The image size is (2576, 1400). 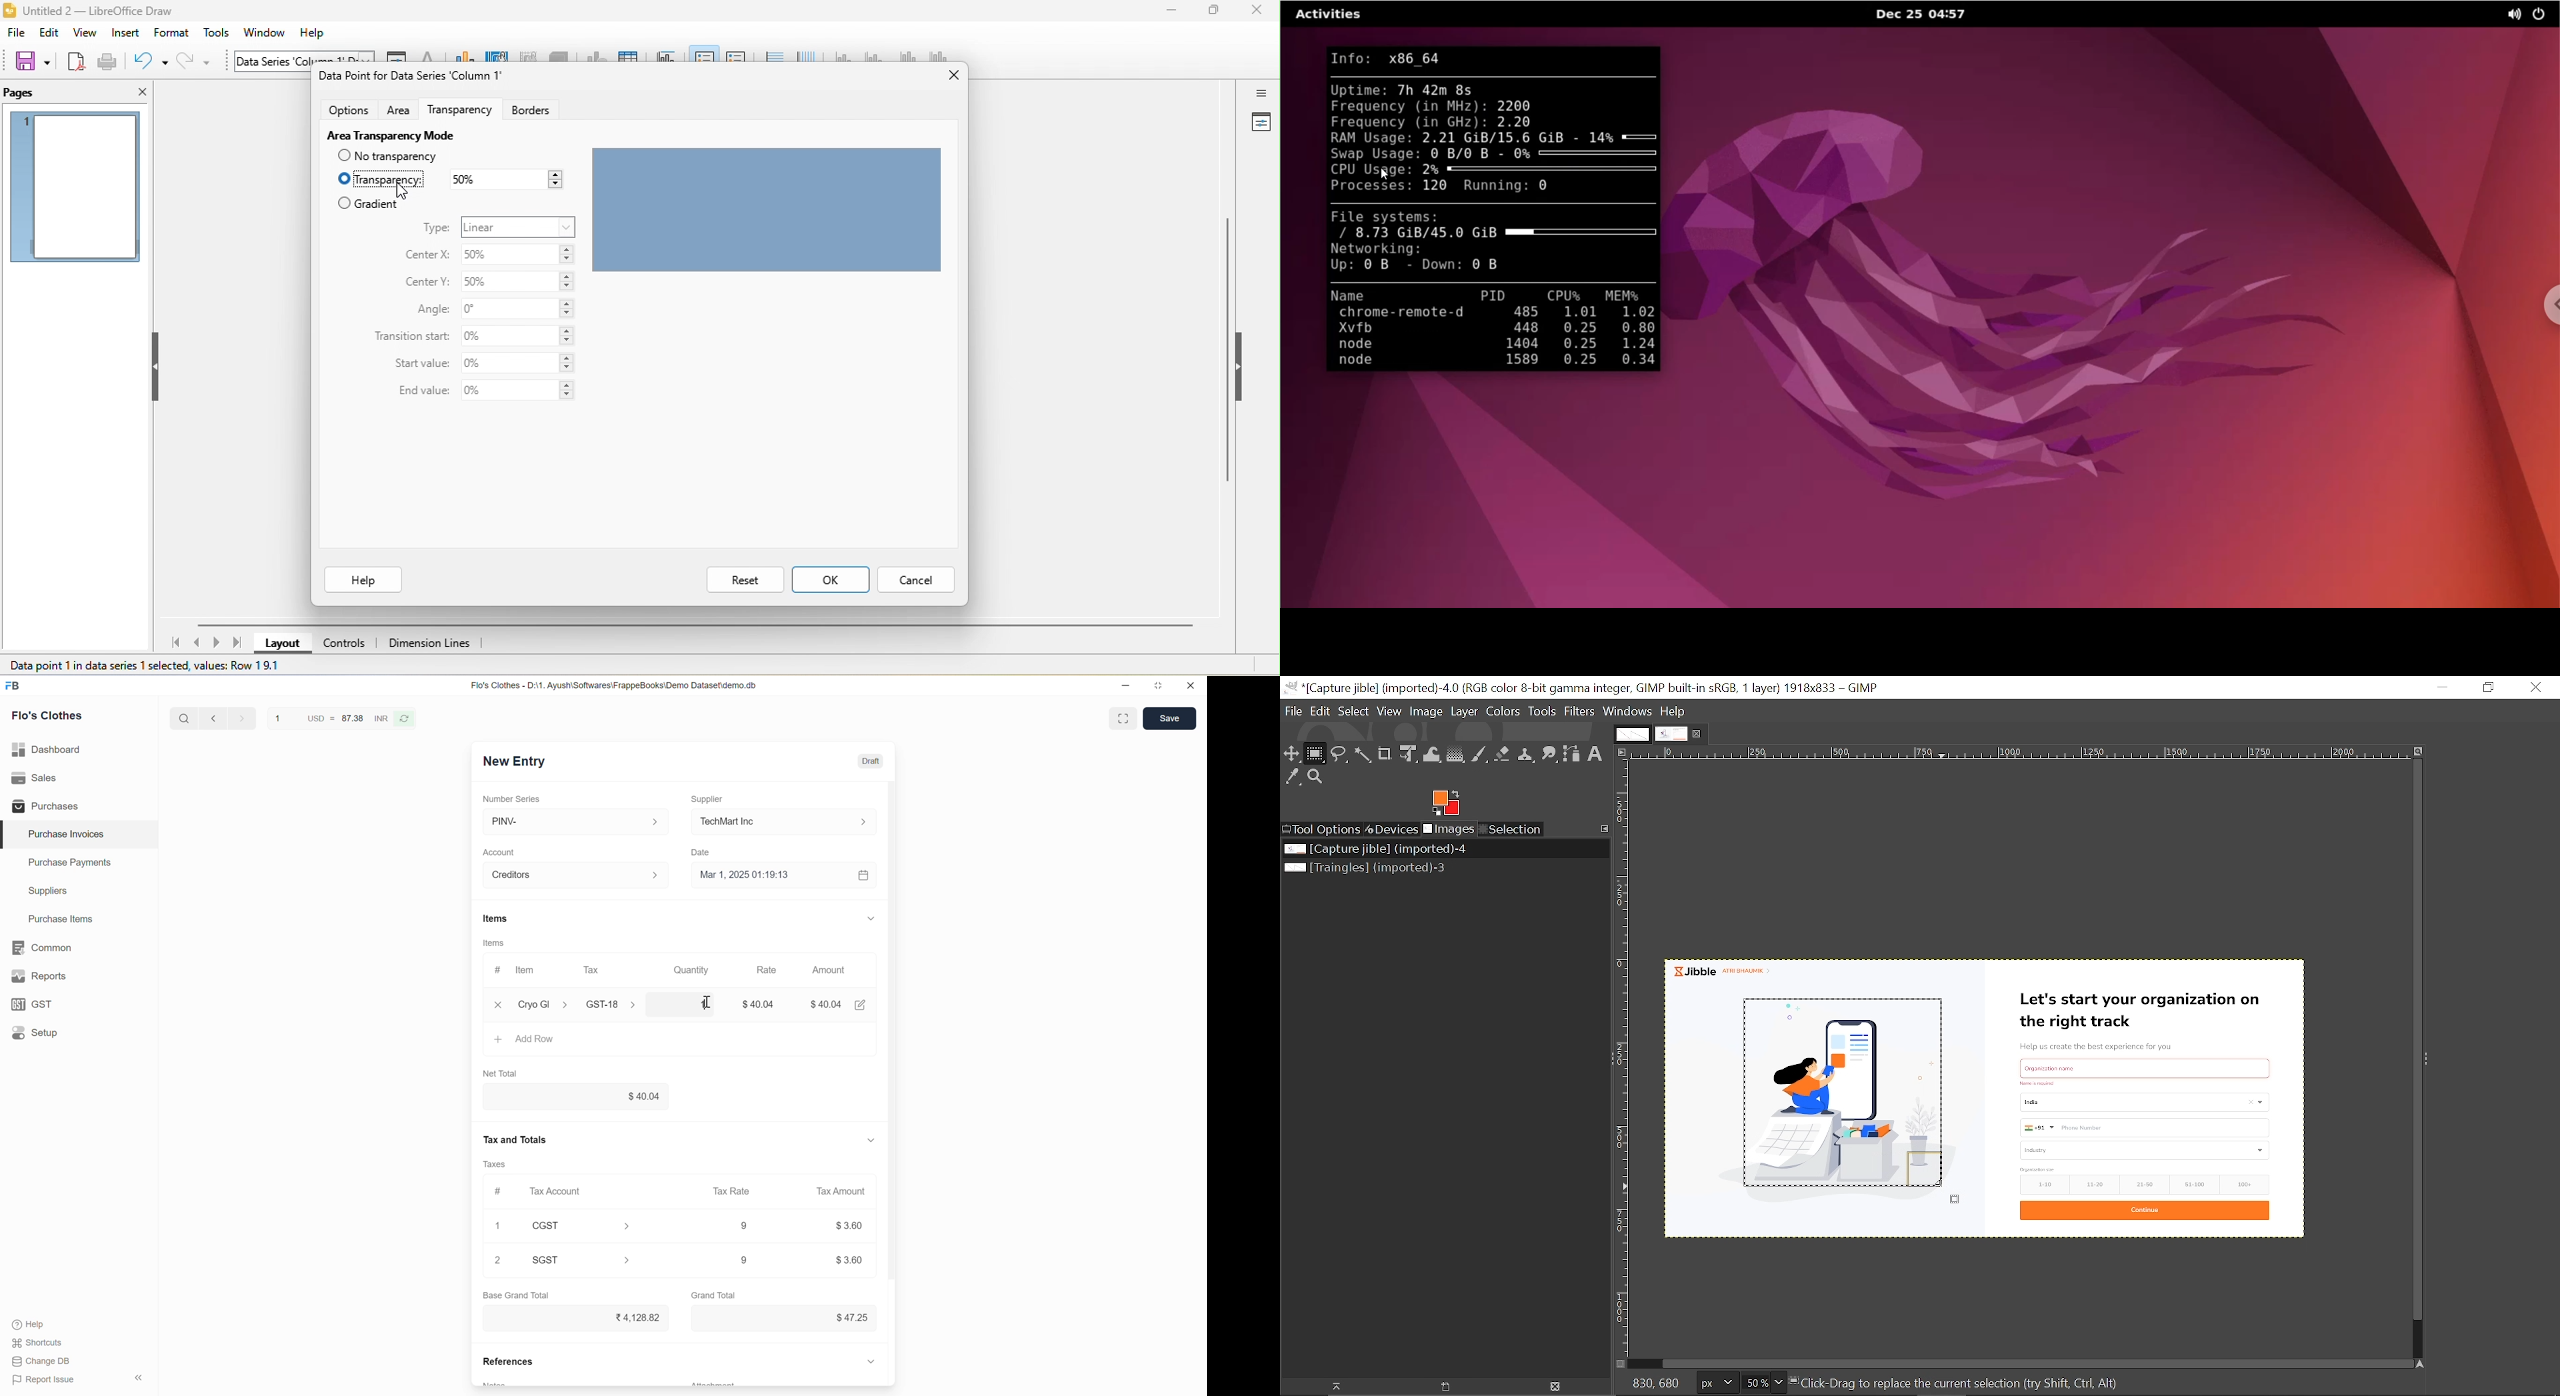 I want to click on + Add Row, so click(x=527, y=1038).